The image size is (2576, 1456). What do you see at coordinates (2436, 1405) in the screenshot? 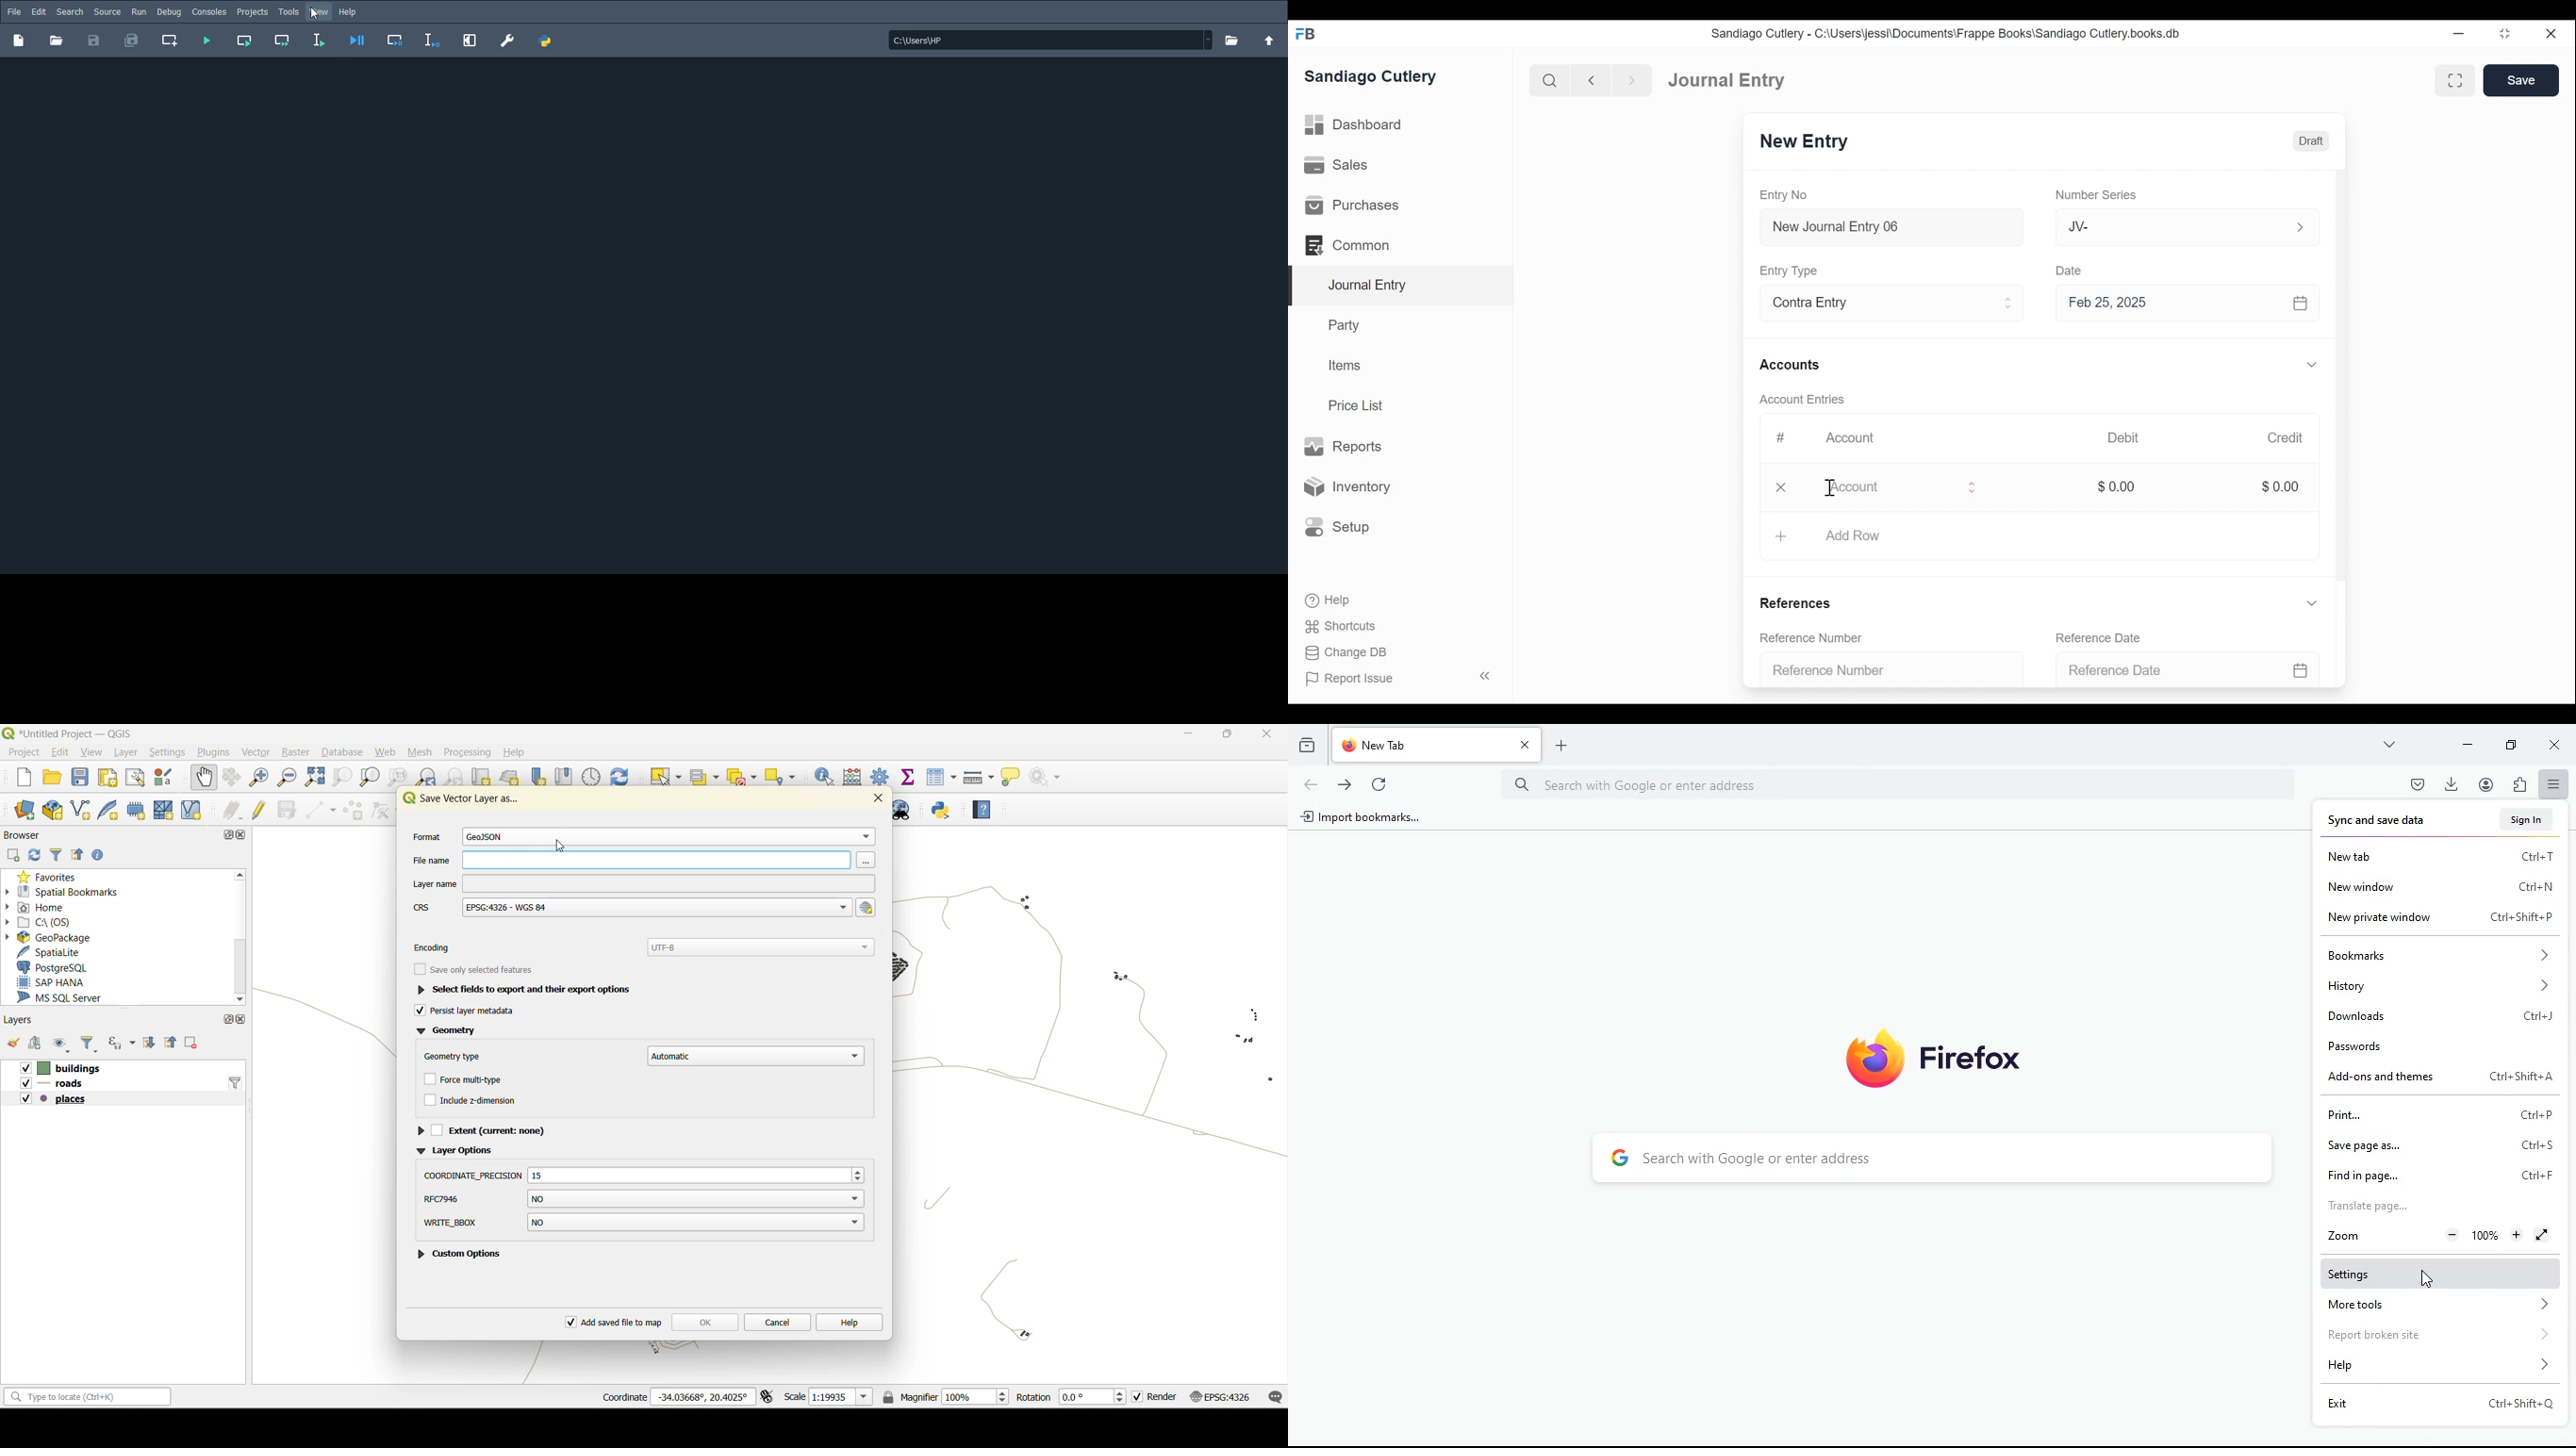
I see `exit` at bounding box center [2436, 1405].